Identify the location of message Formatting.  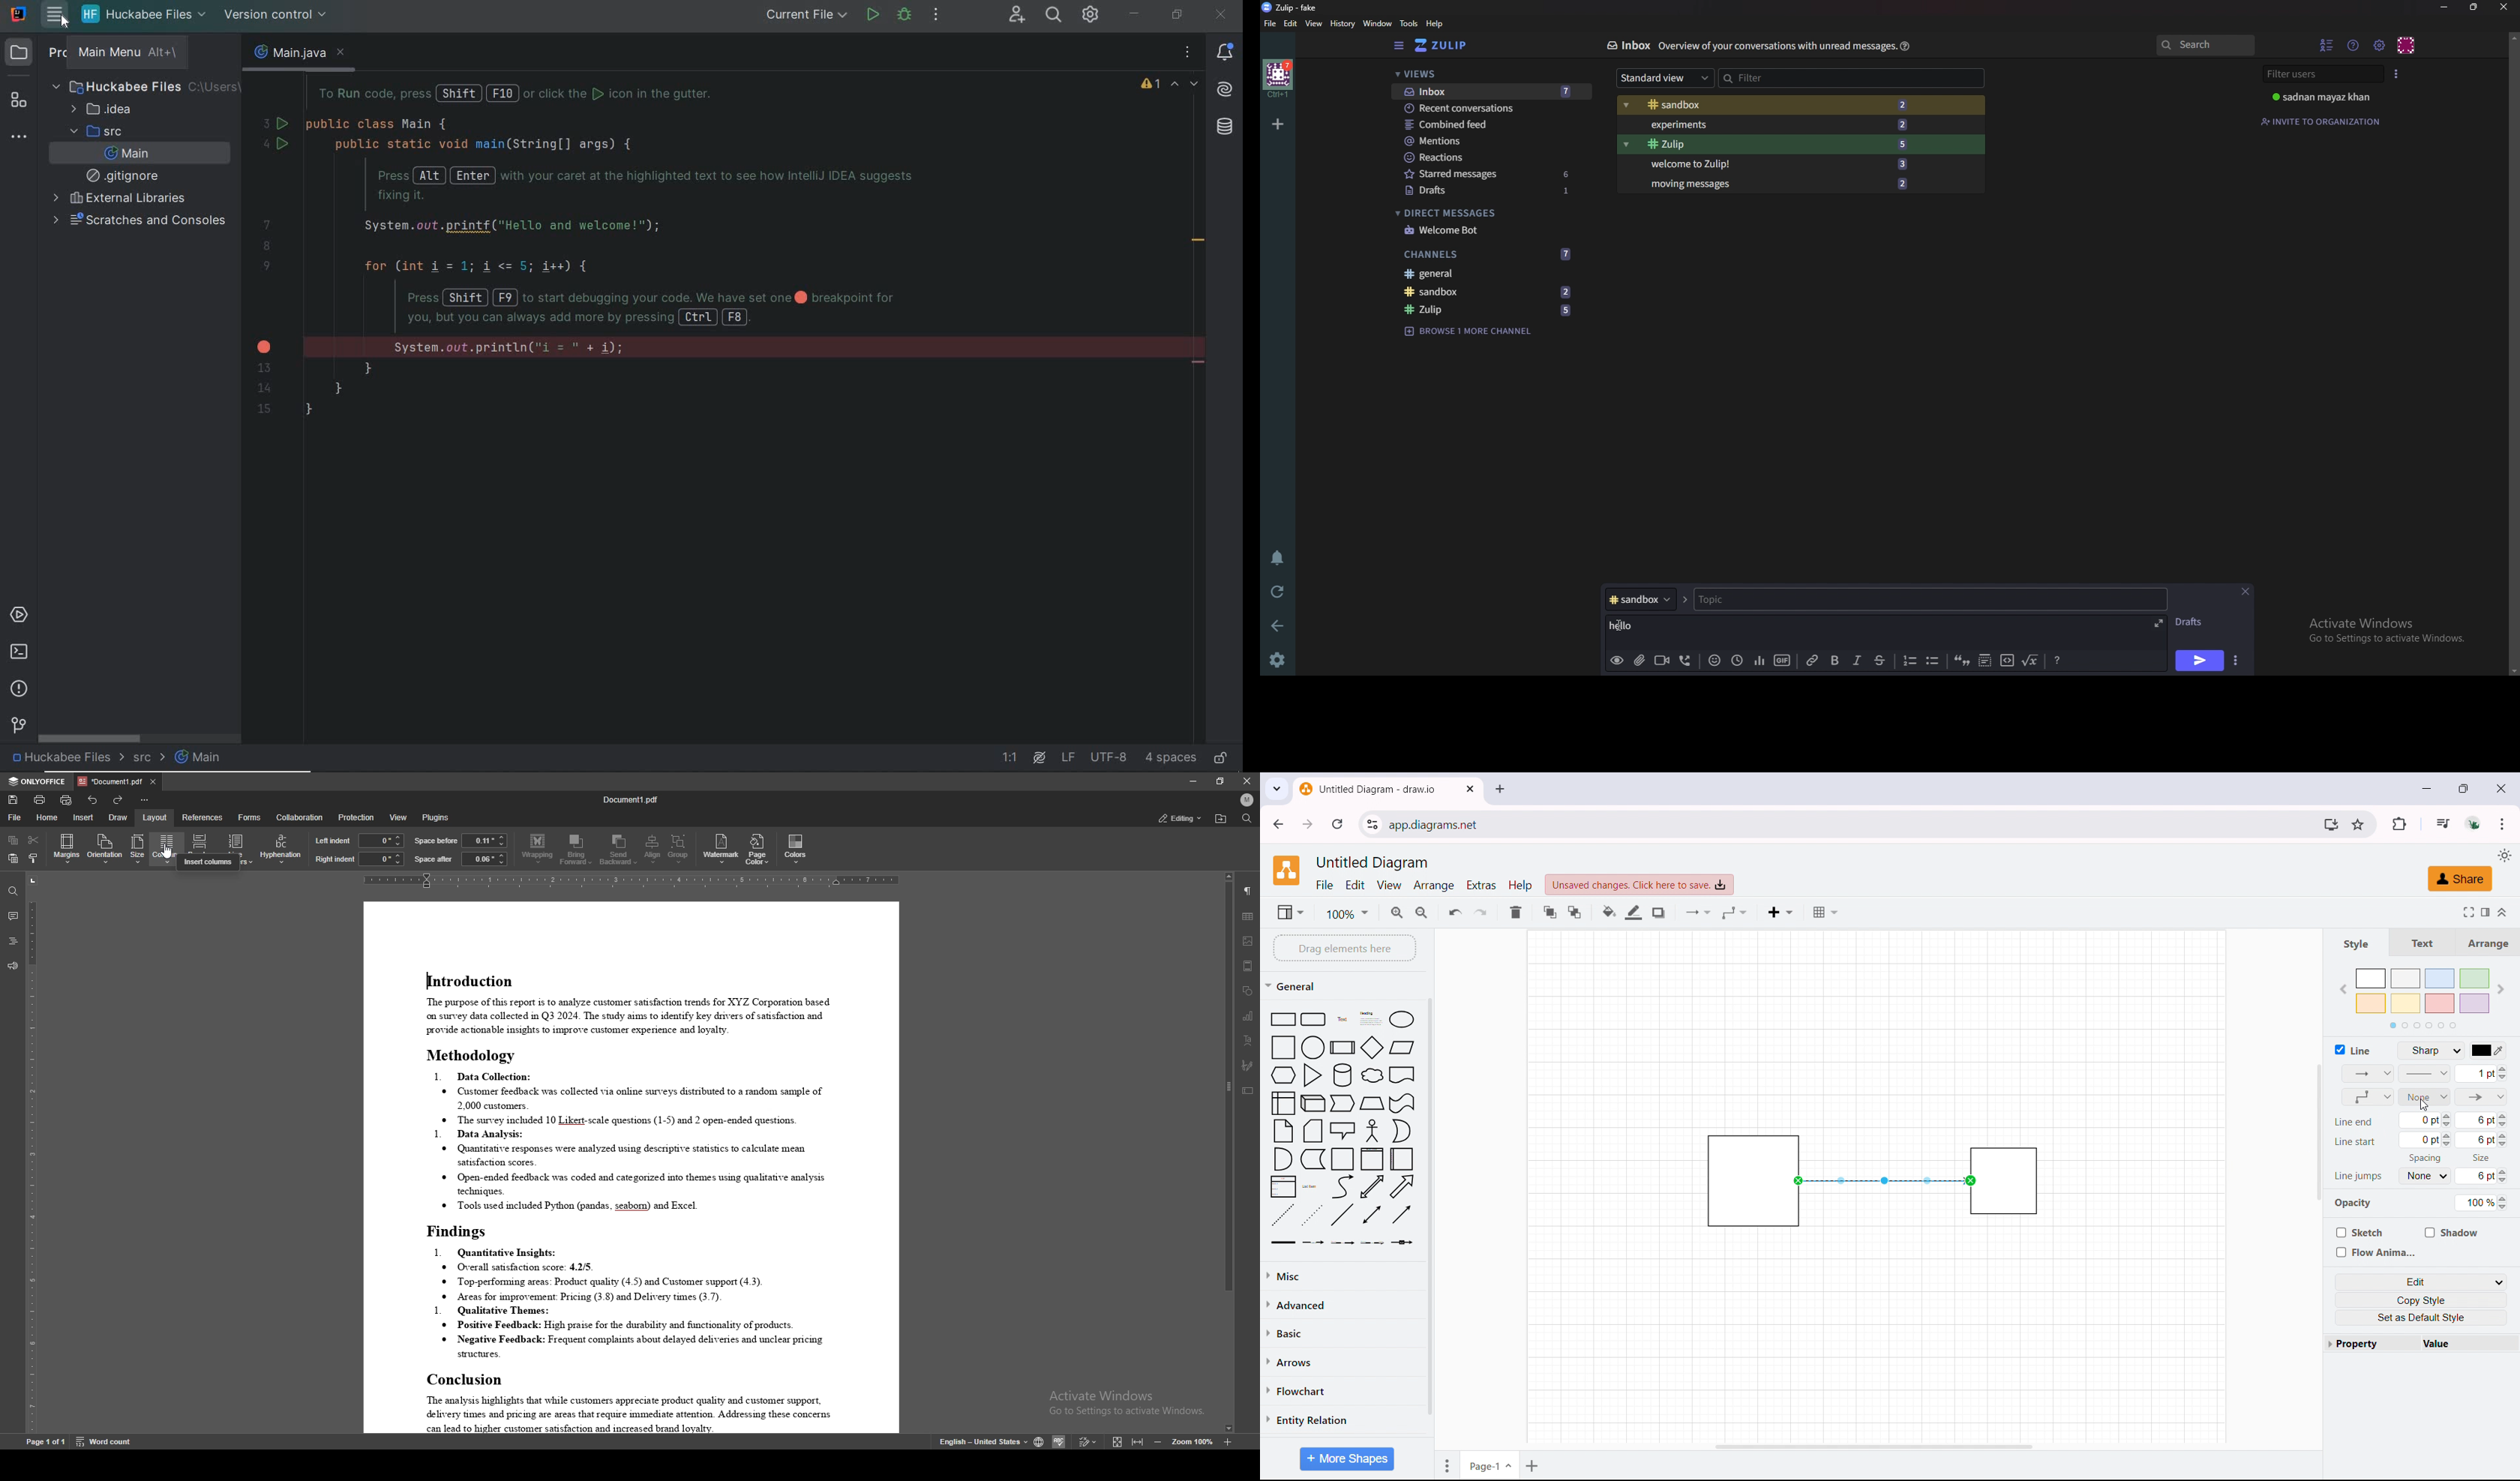
(2061, 659).